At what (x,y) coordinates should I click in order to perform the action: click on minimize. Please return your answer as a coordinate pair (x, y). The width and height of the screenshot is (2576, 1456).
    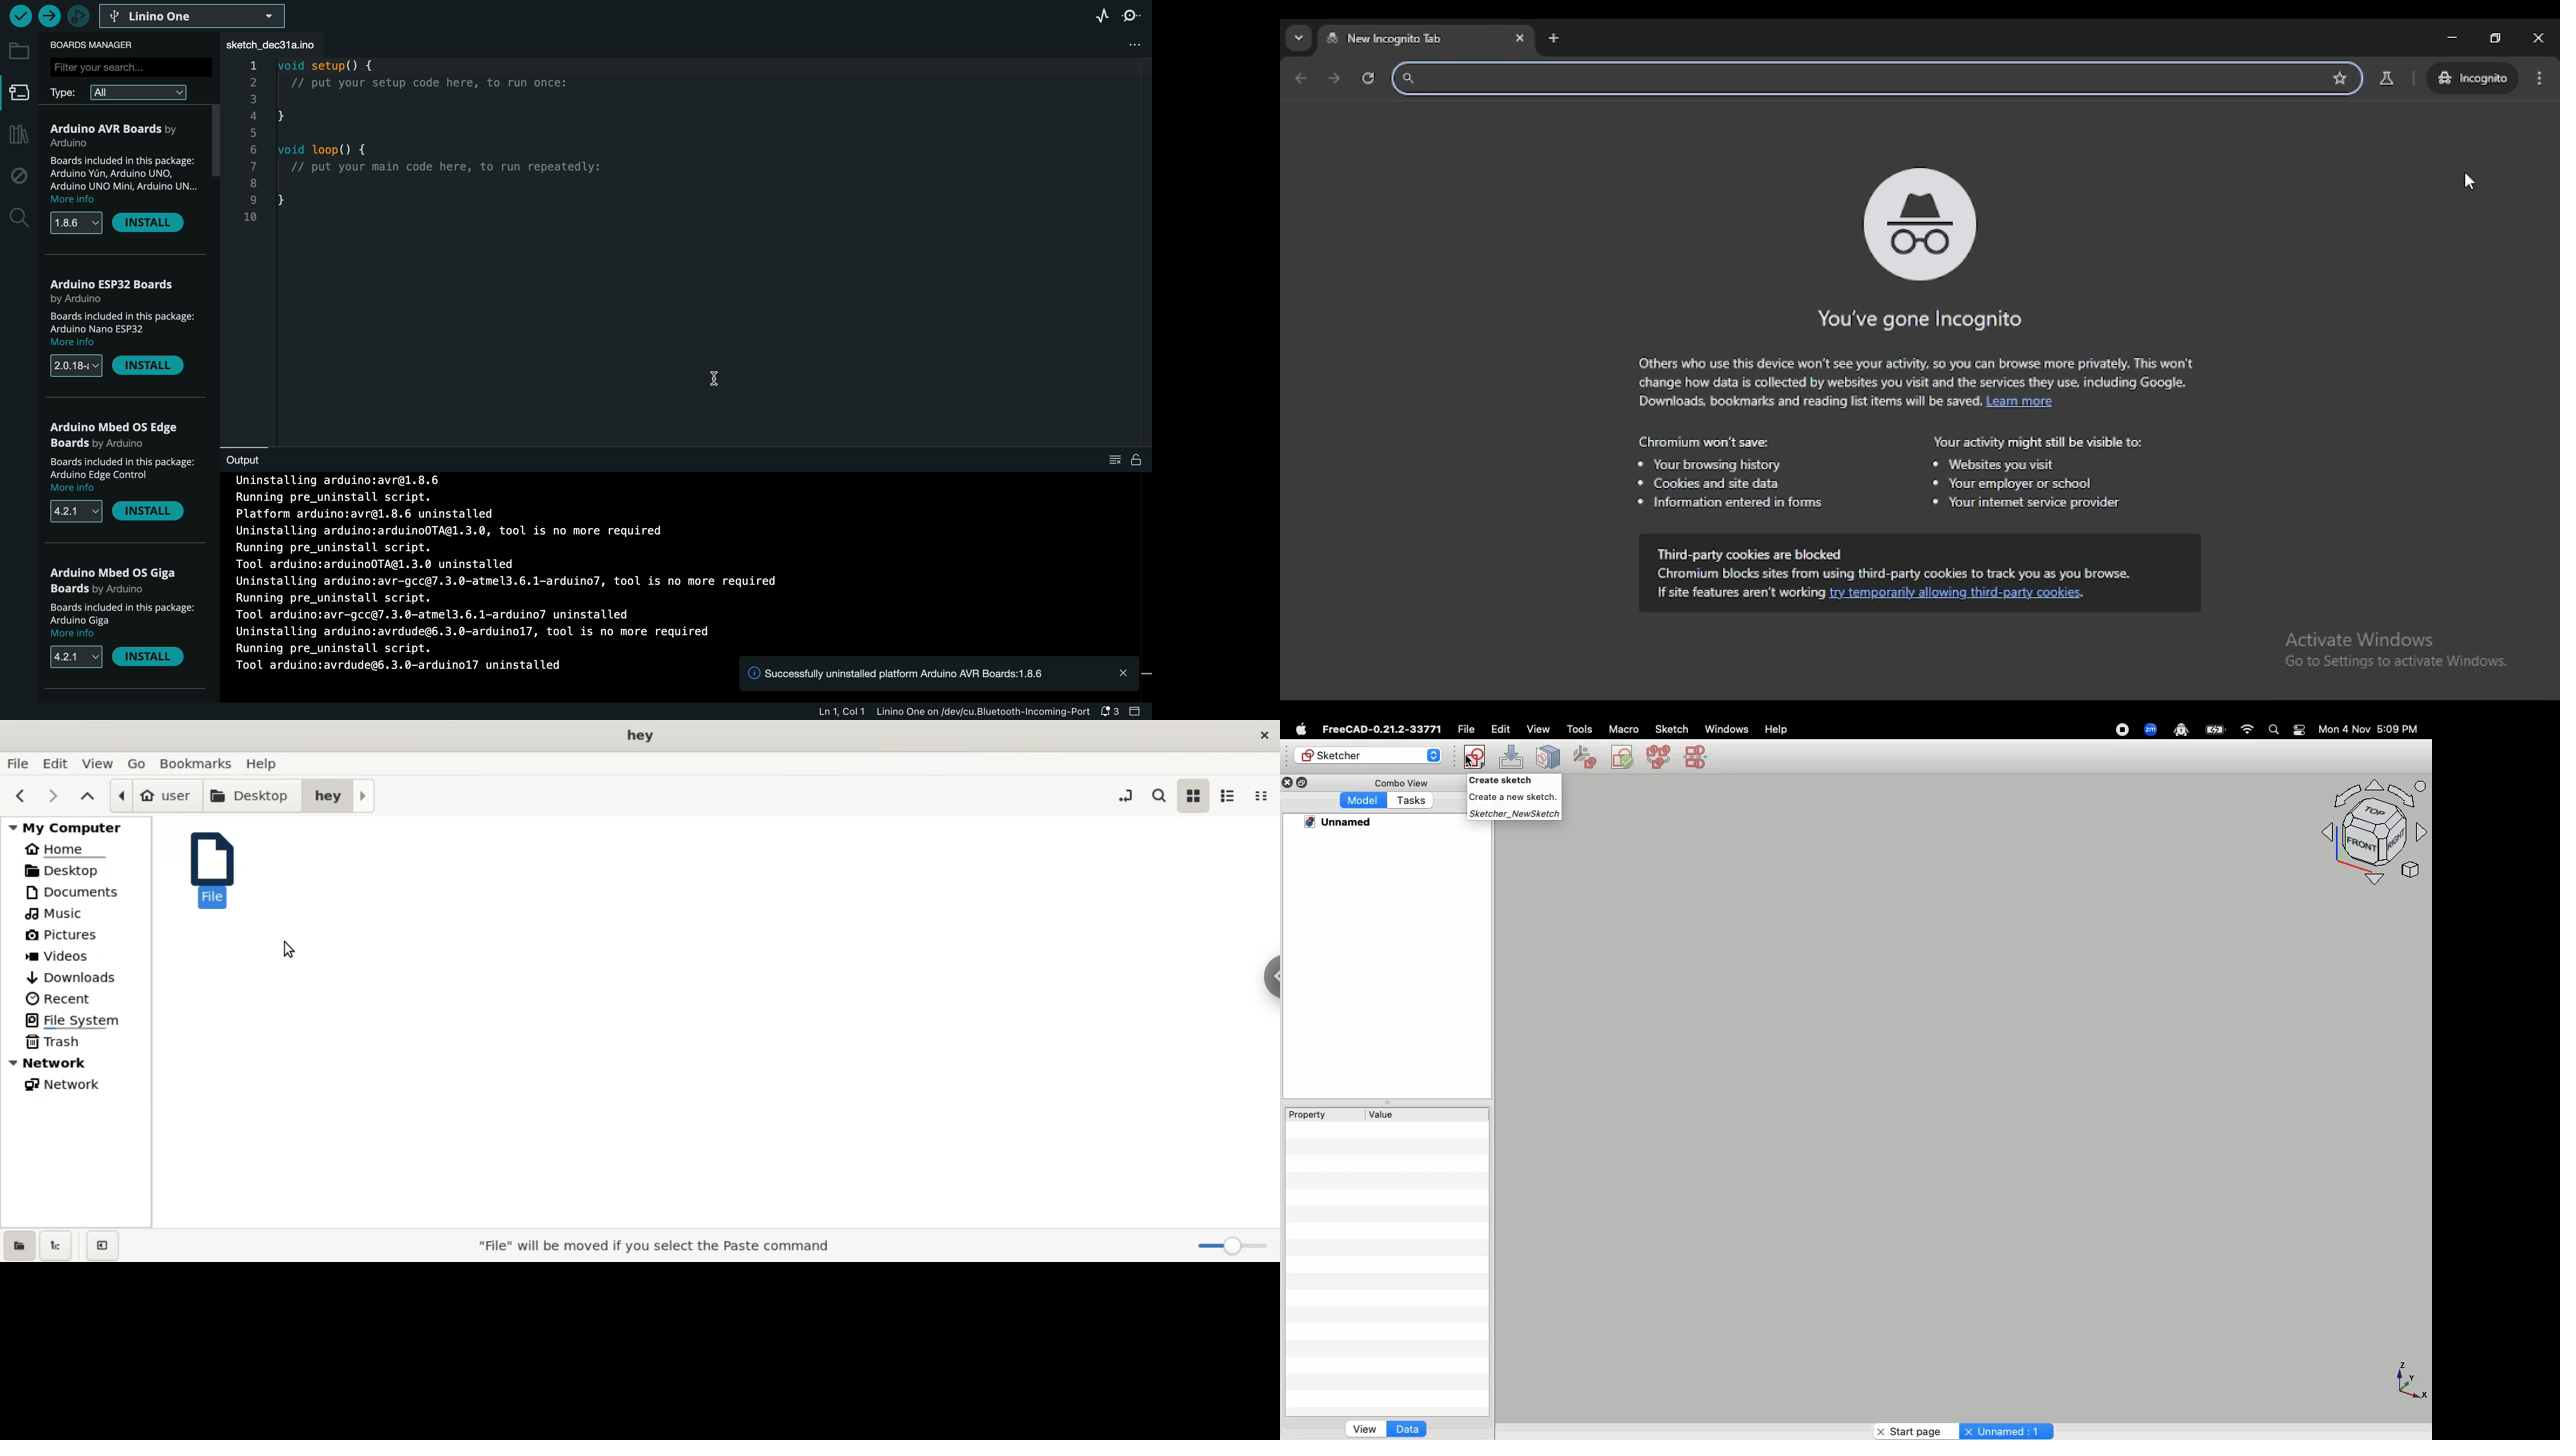
    Looking at the image, I should click on (2450, 38).